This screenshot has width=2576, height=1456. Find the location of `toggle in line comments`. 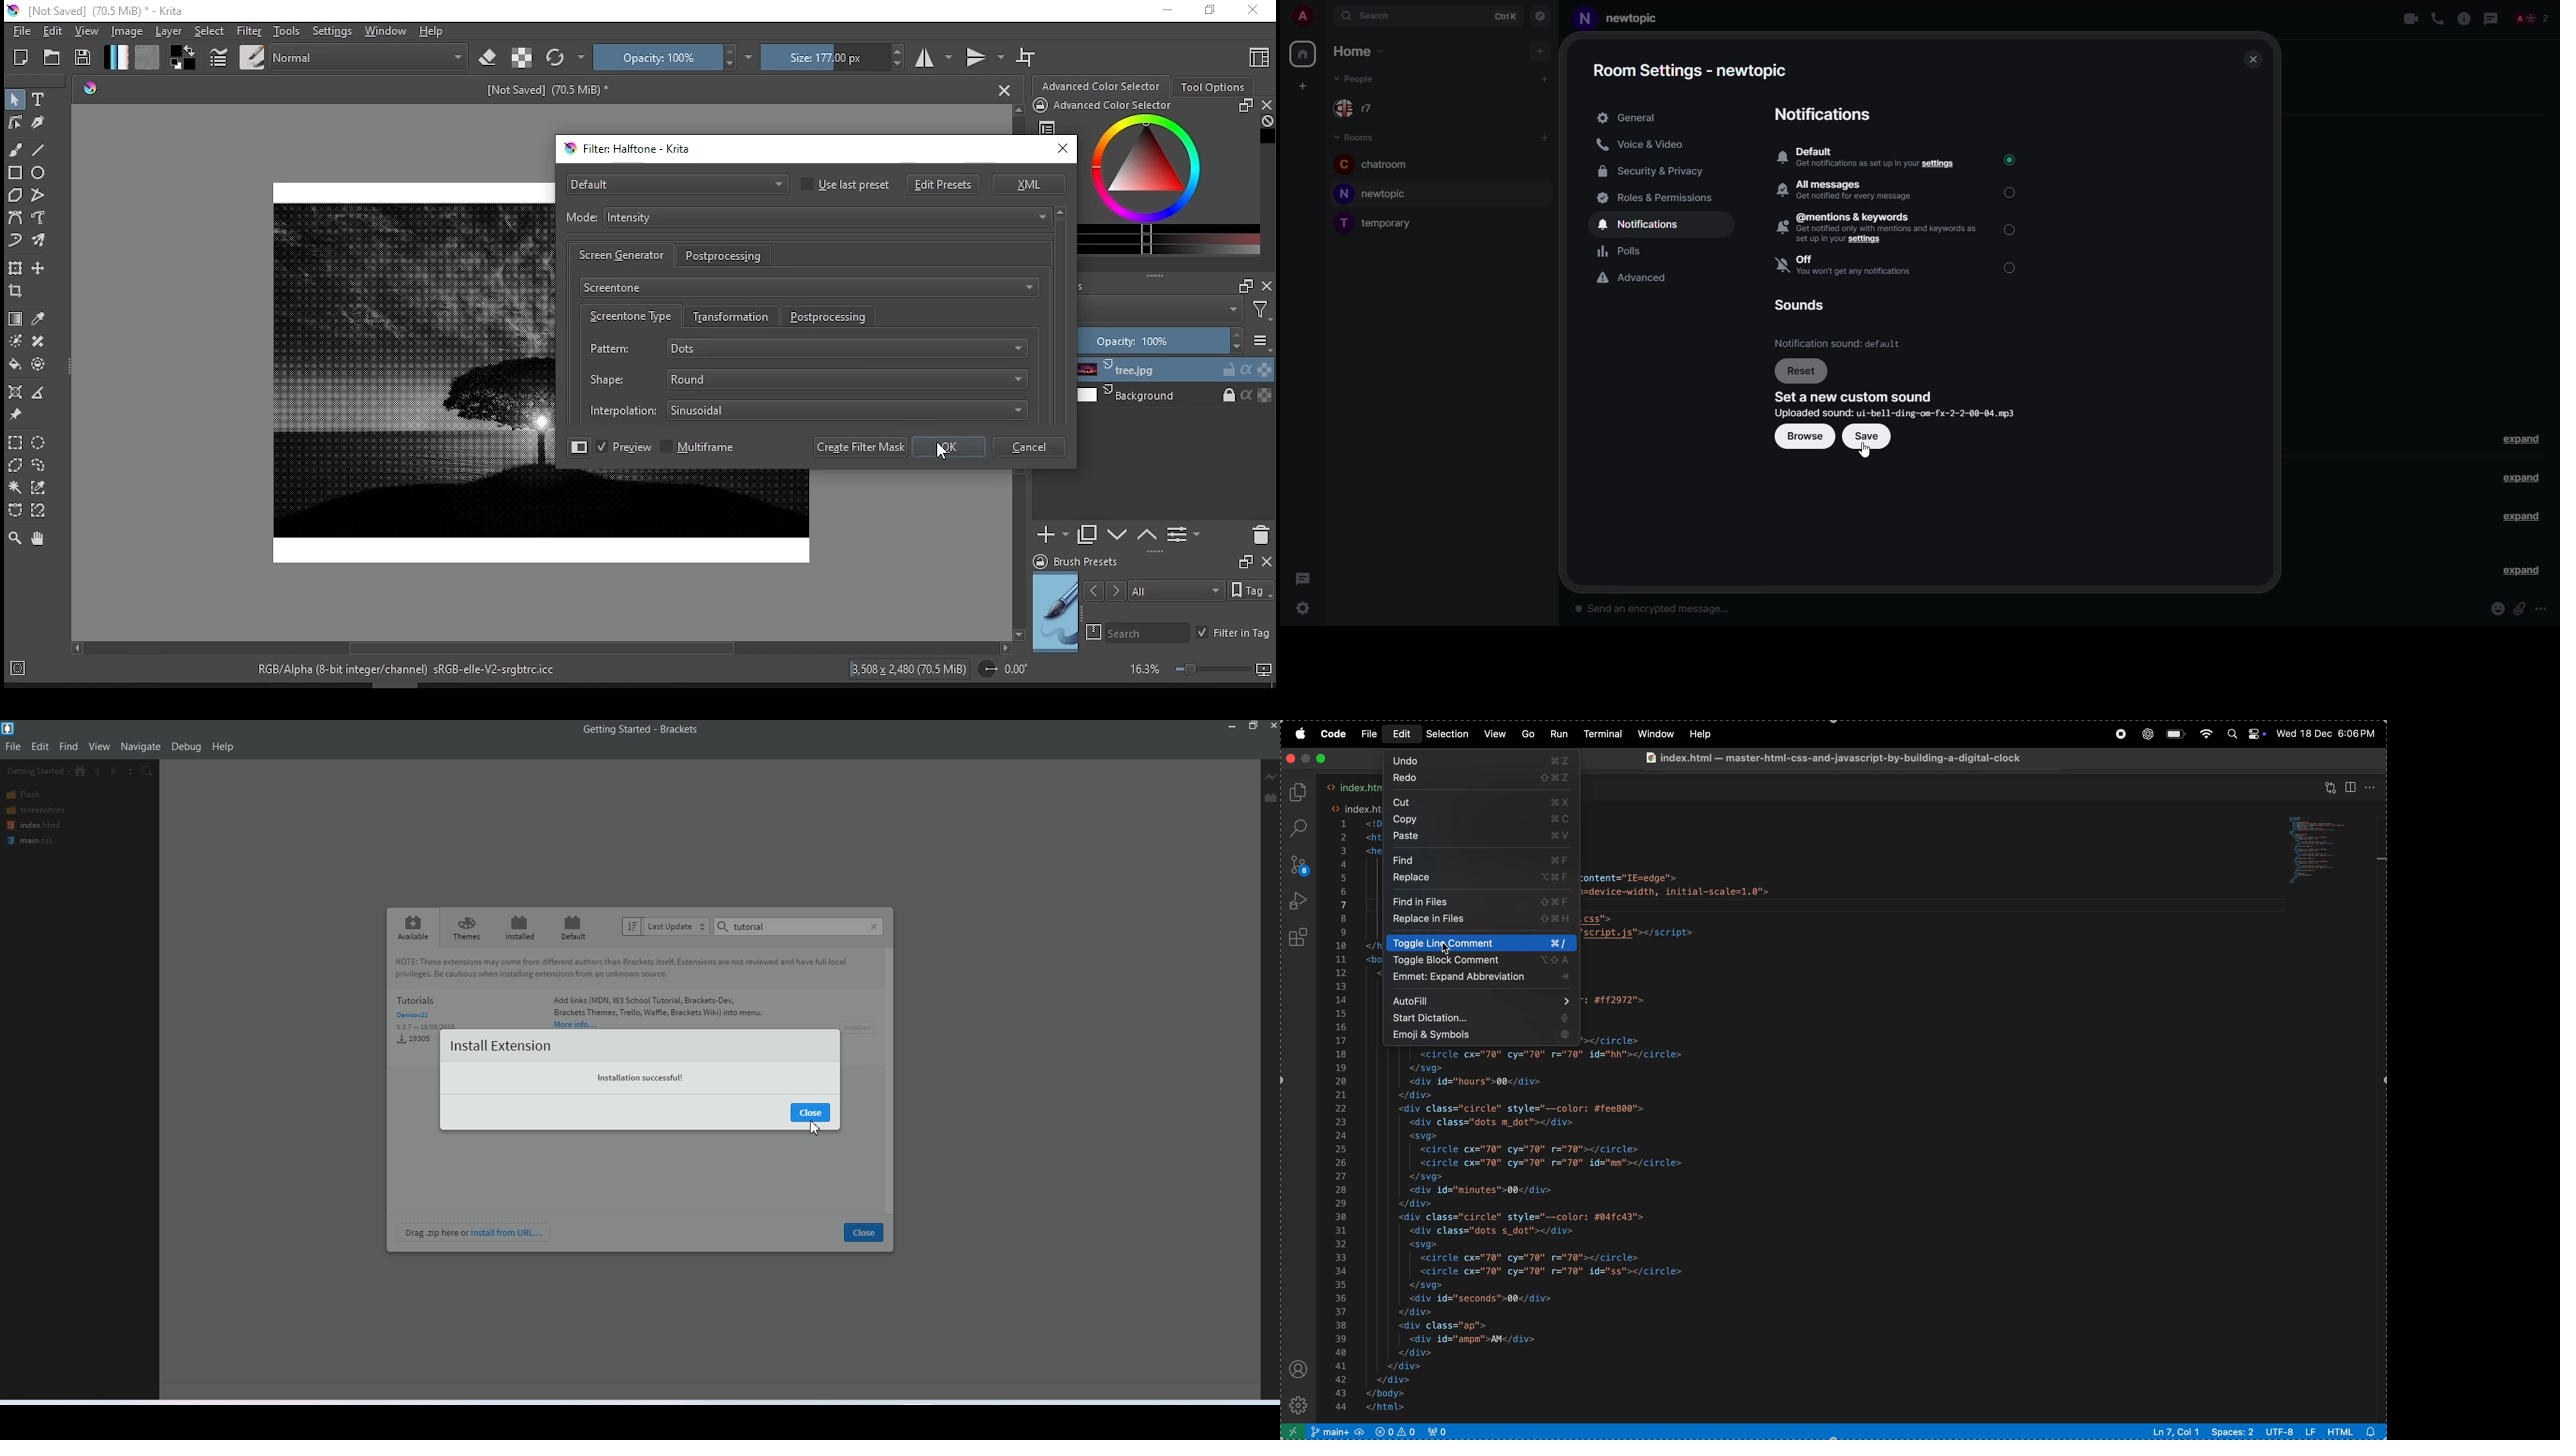

toggle in line comments is located at coordinates (1479, 943).